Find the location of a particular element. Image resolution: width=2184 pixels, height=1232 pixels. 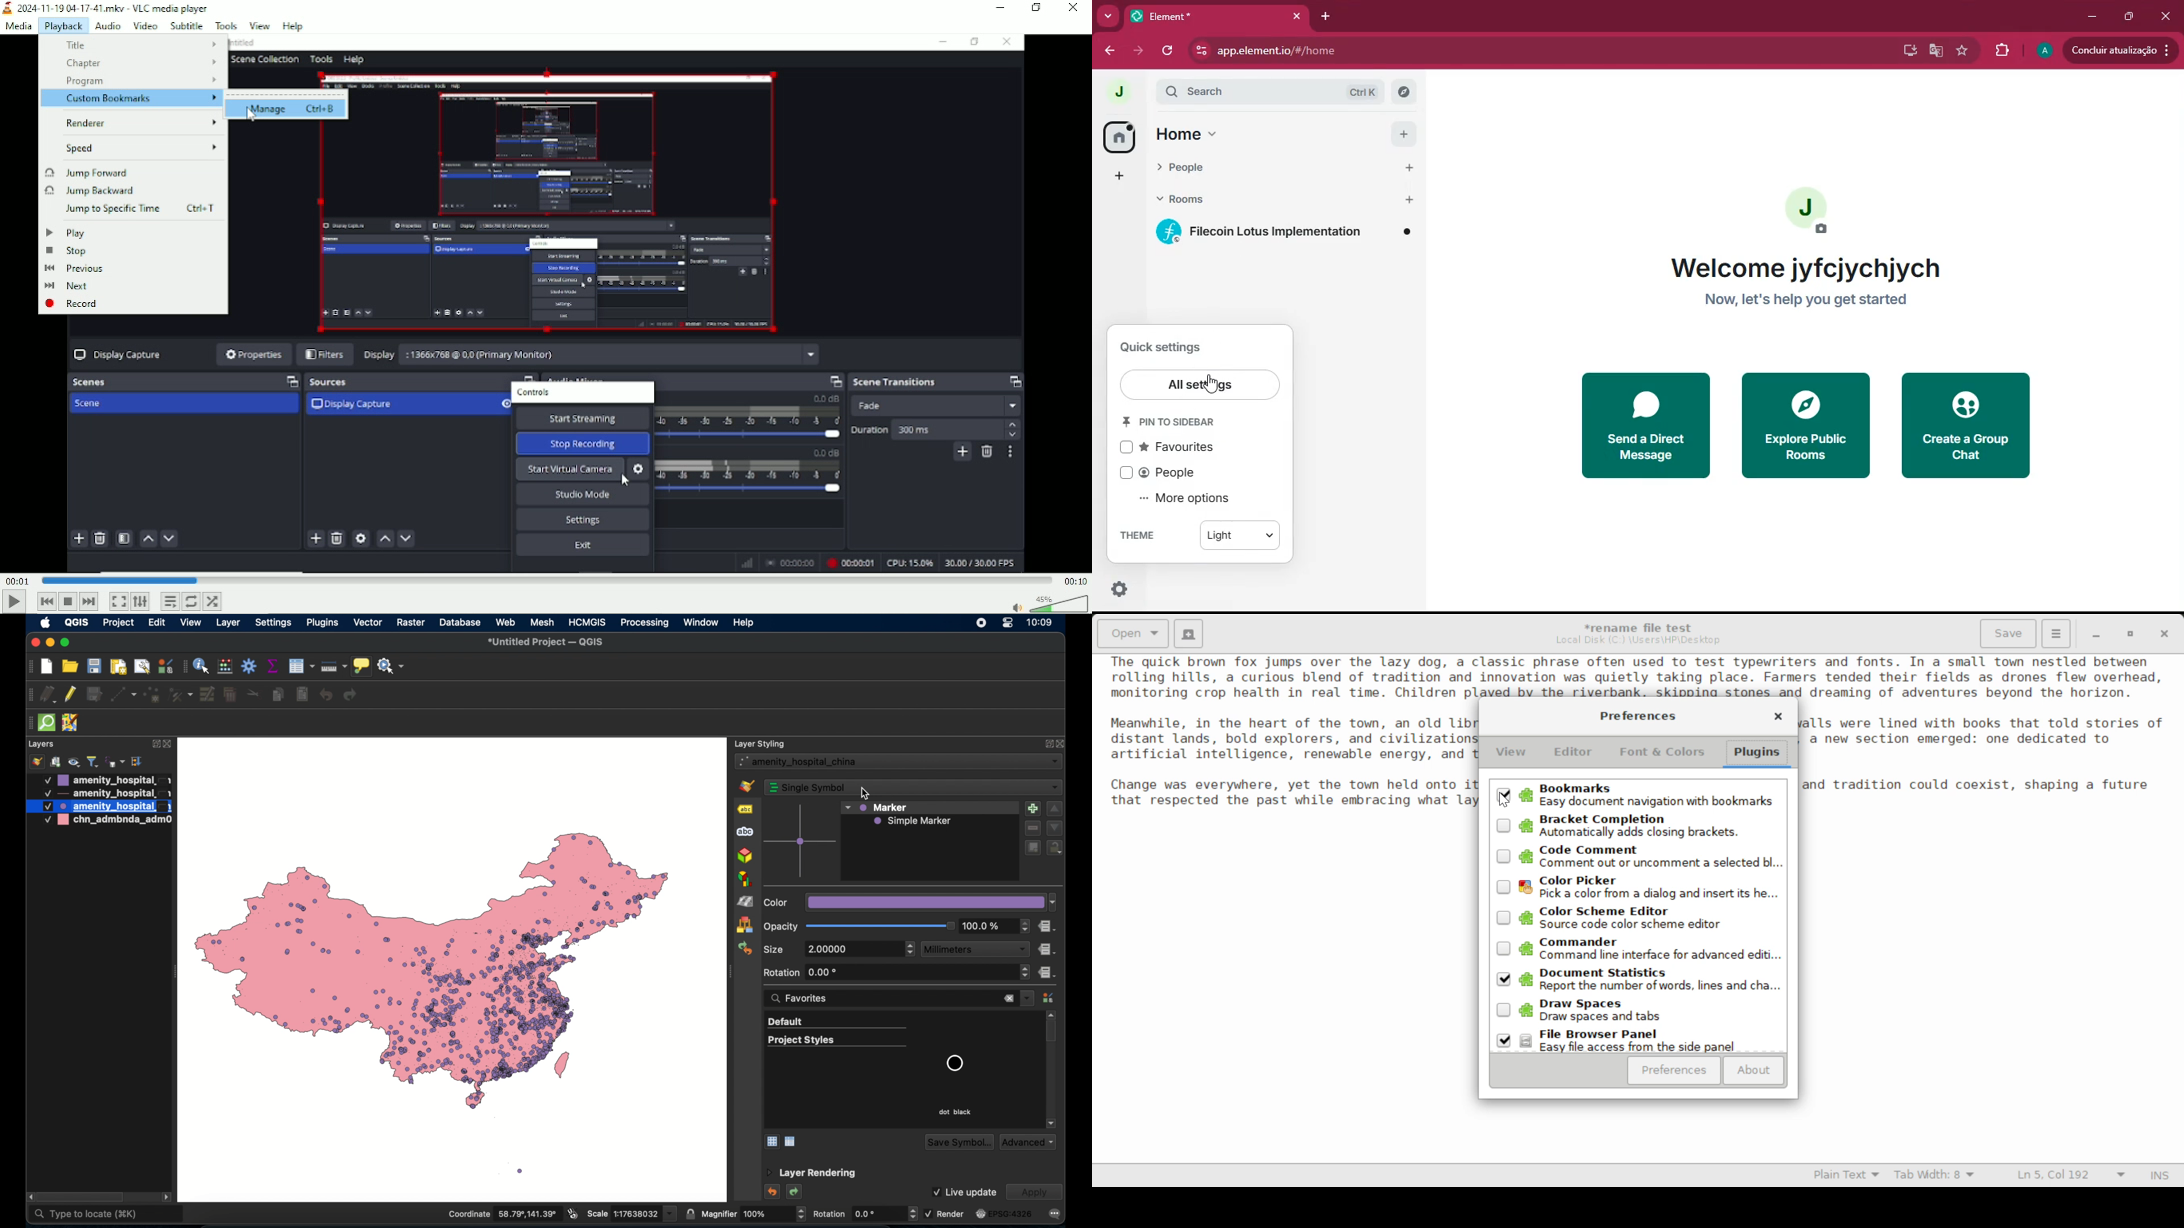

Previous  is located at coordinates (73, 268).